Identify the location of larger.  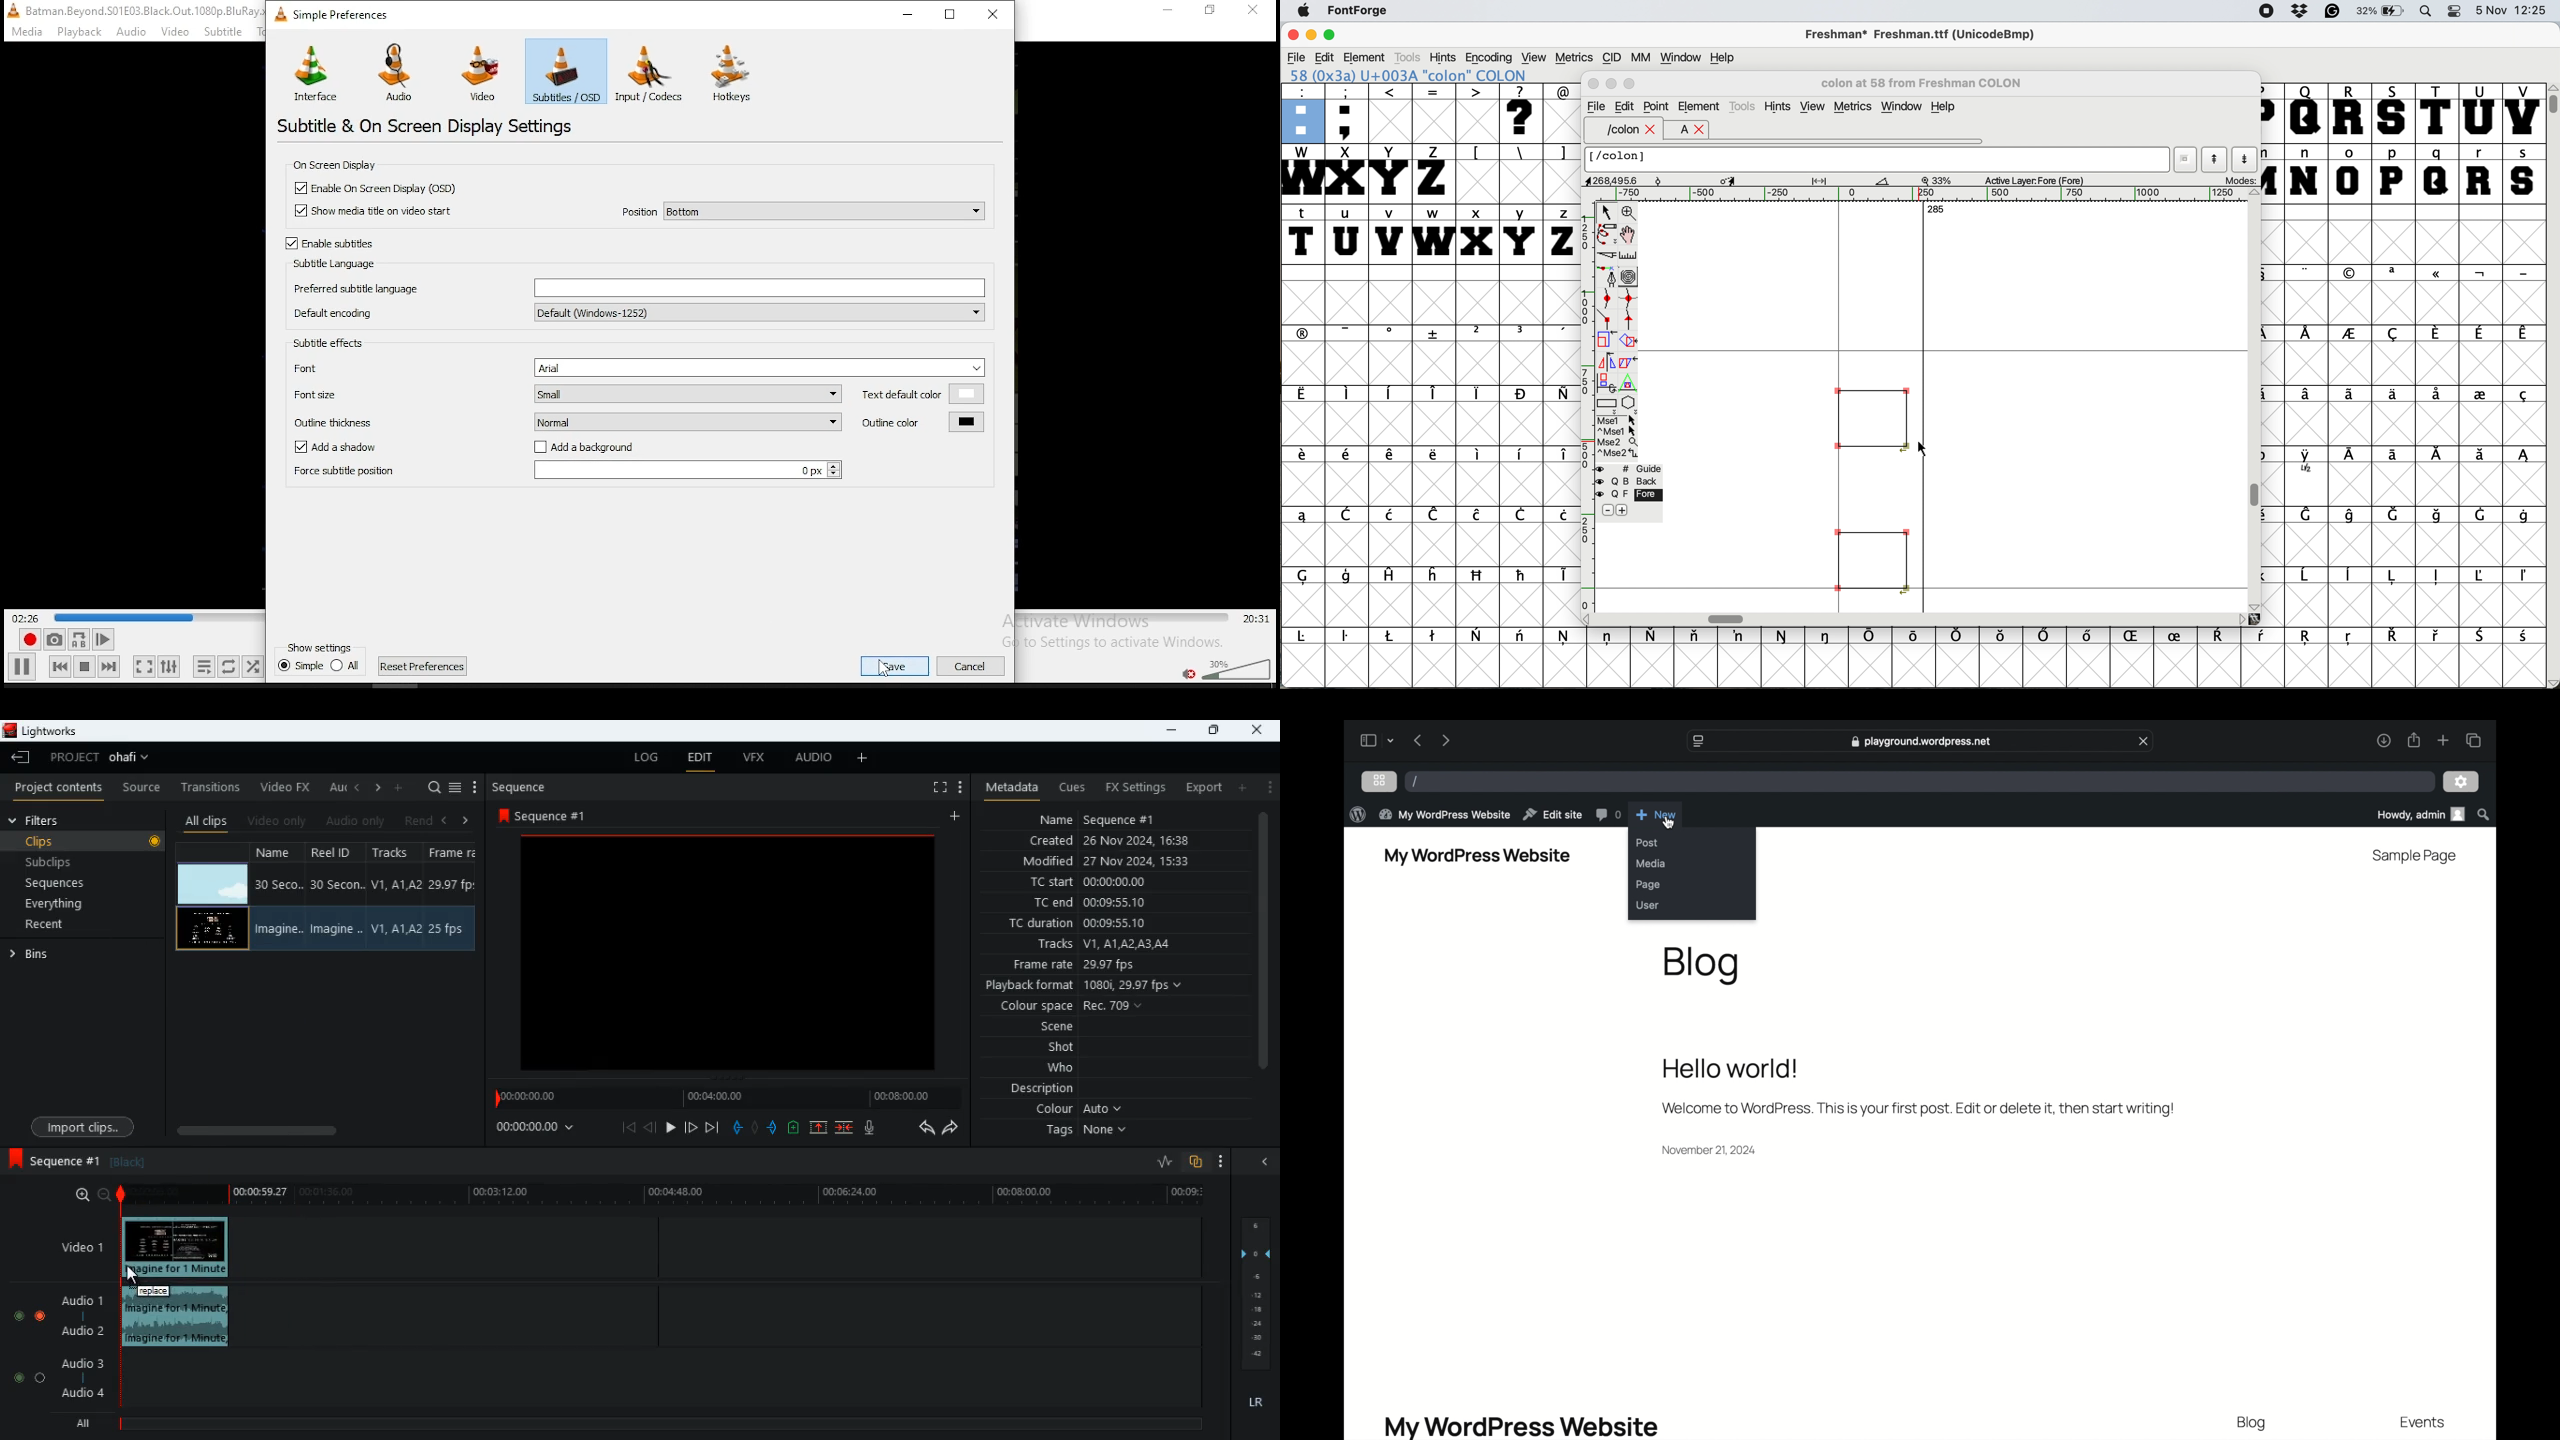
(686, 471).